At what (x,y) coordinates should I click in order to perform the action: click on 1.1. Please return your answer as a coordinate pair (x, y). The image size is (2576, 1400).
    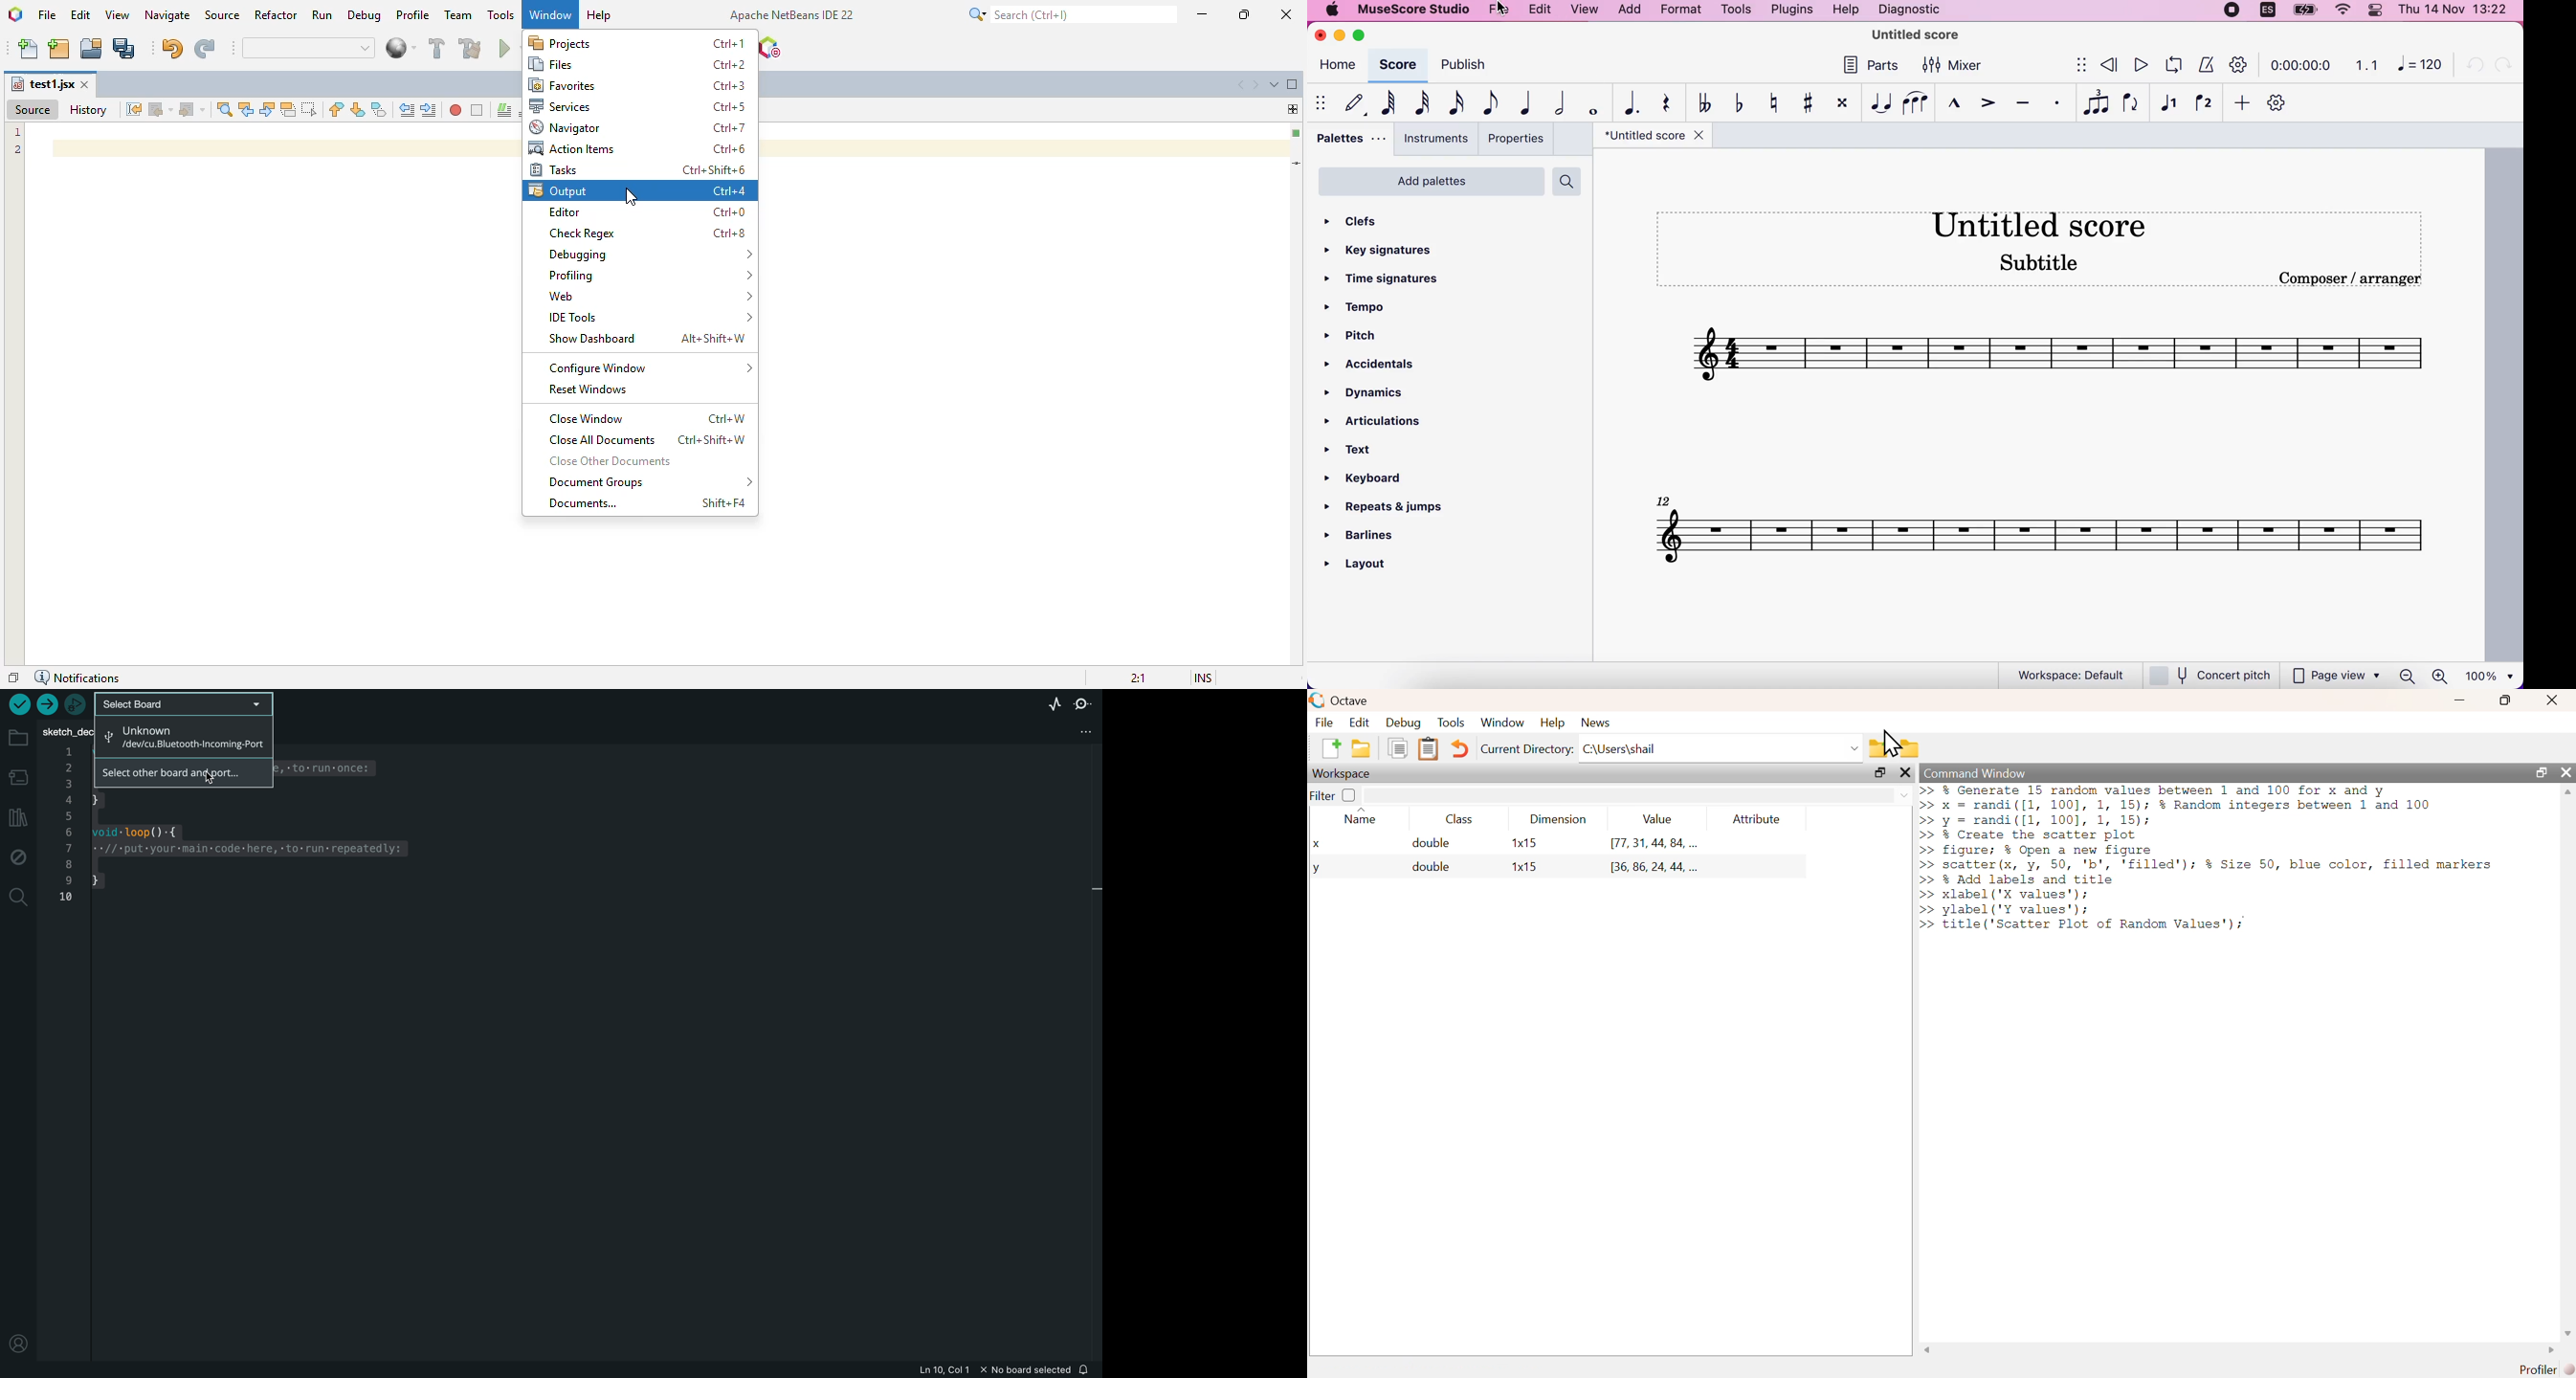
    Looking at the image, I should click on (2365, 66).